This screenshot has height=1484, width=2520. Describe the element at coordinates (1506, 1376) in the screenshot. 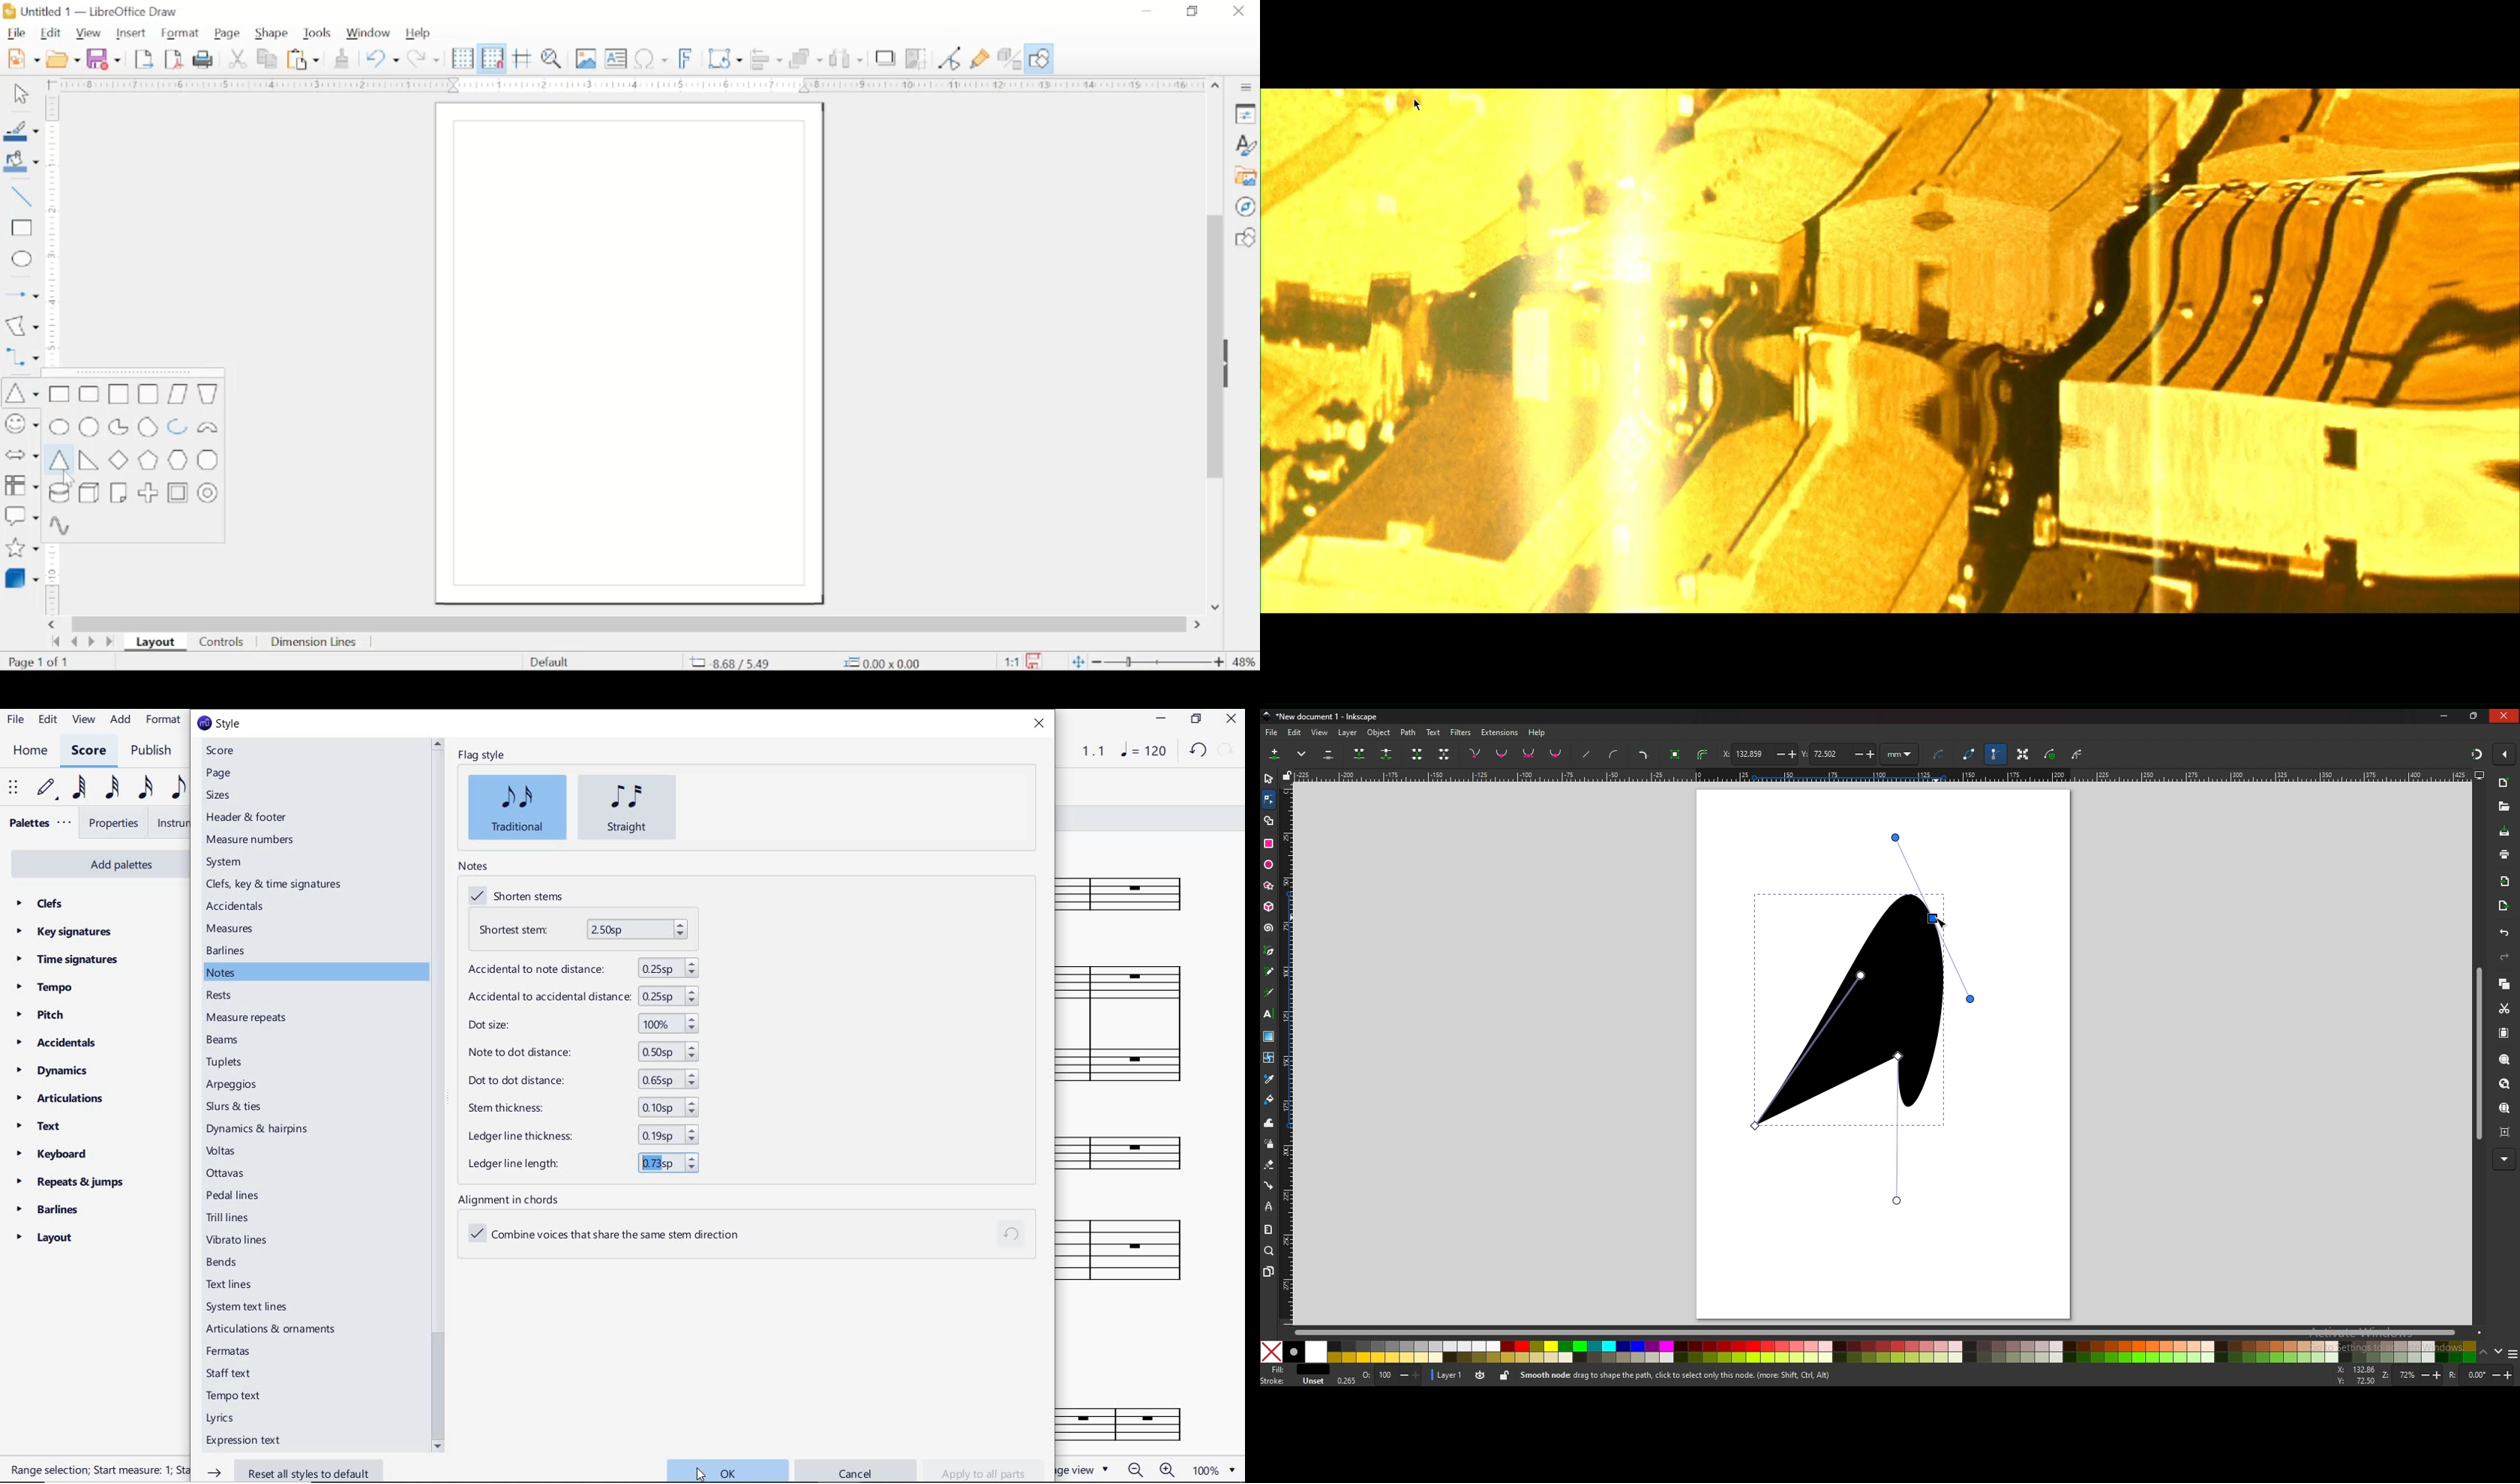

I see `lock` at that location.